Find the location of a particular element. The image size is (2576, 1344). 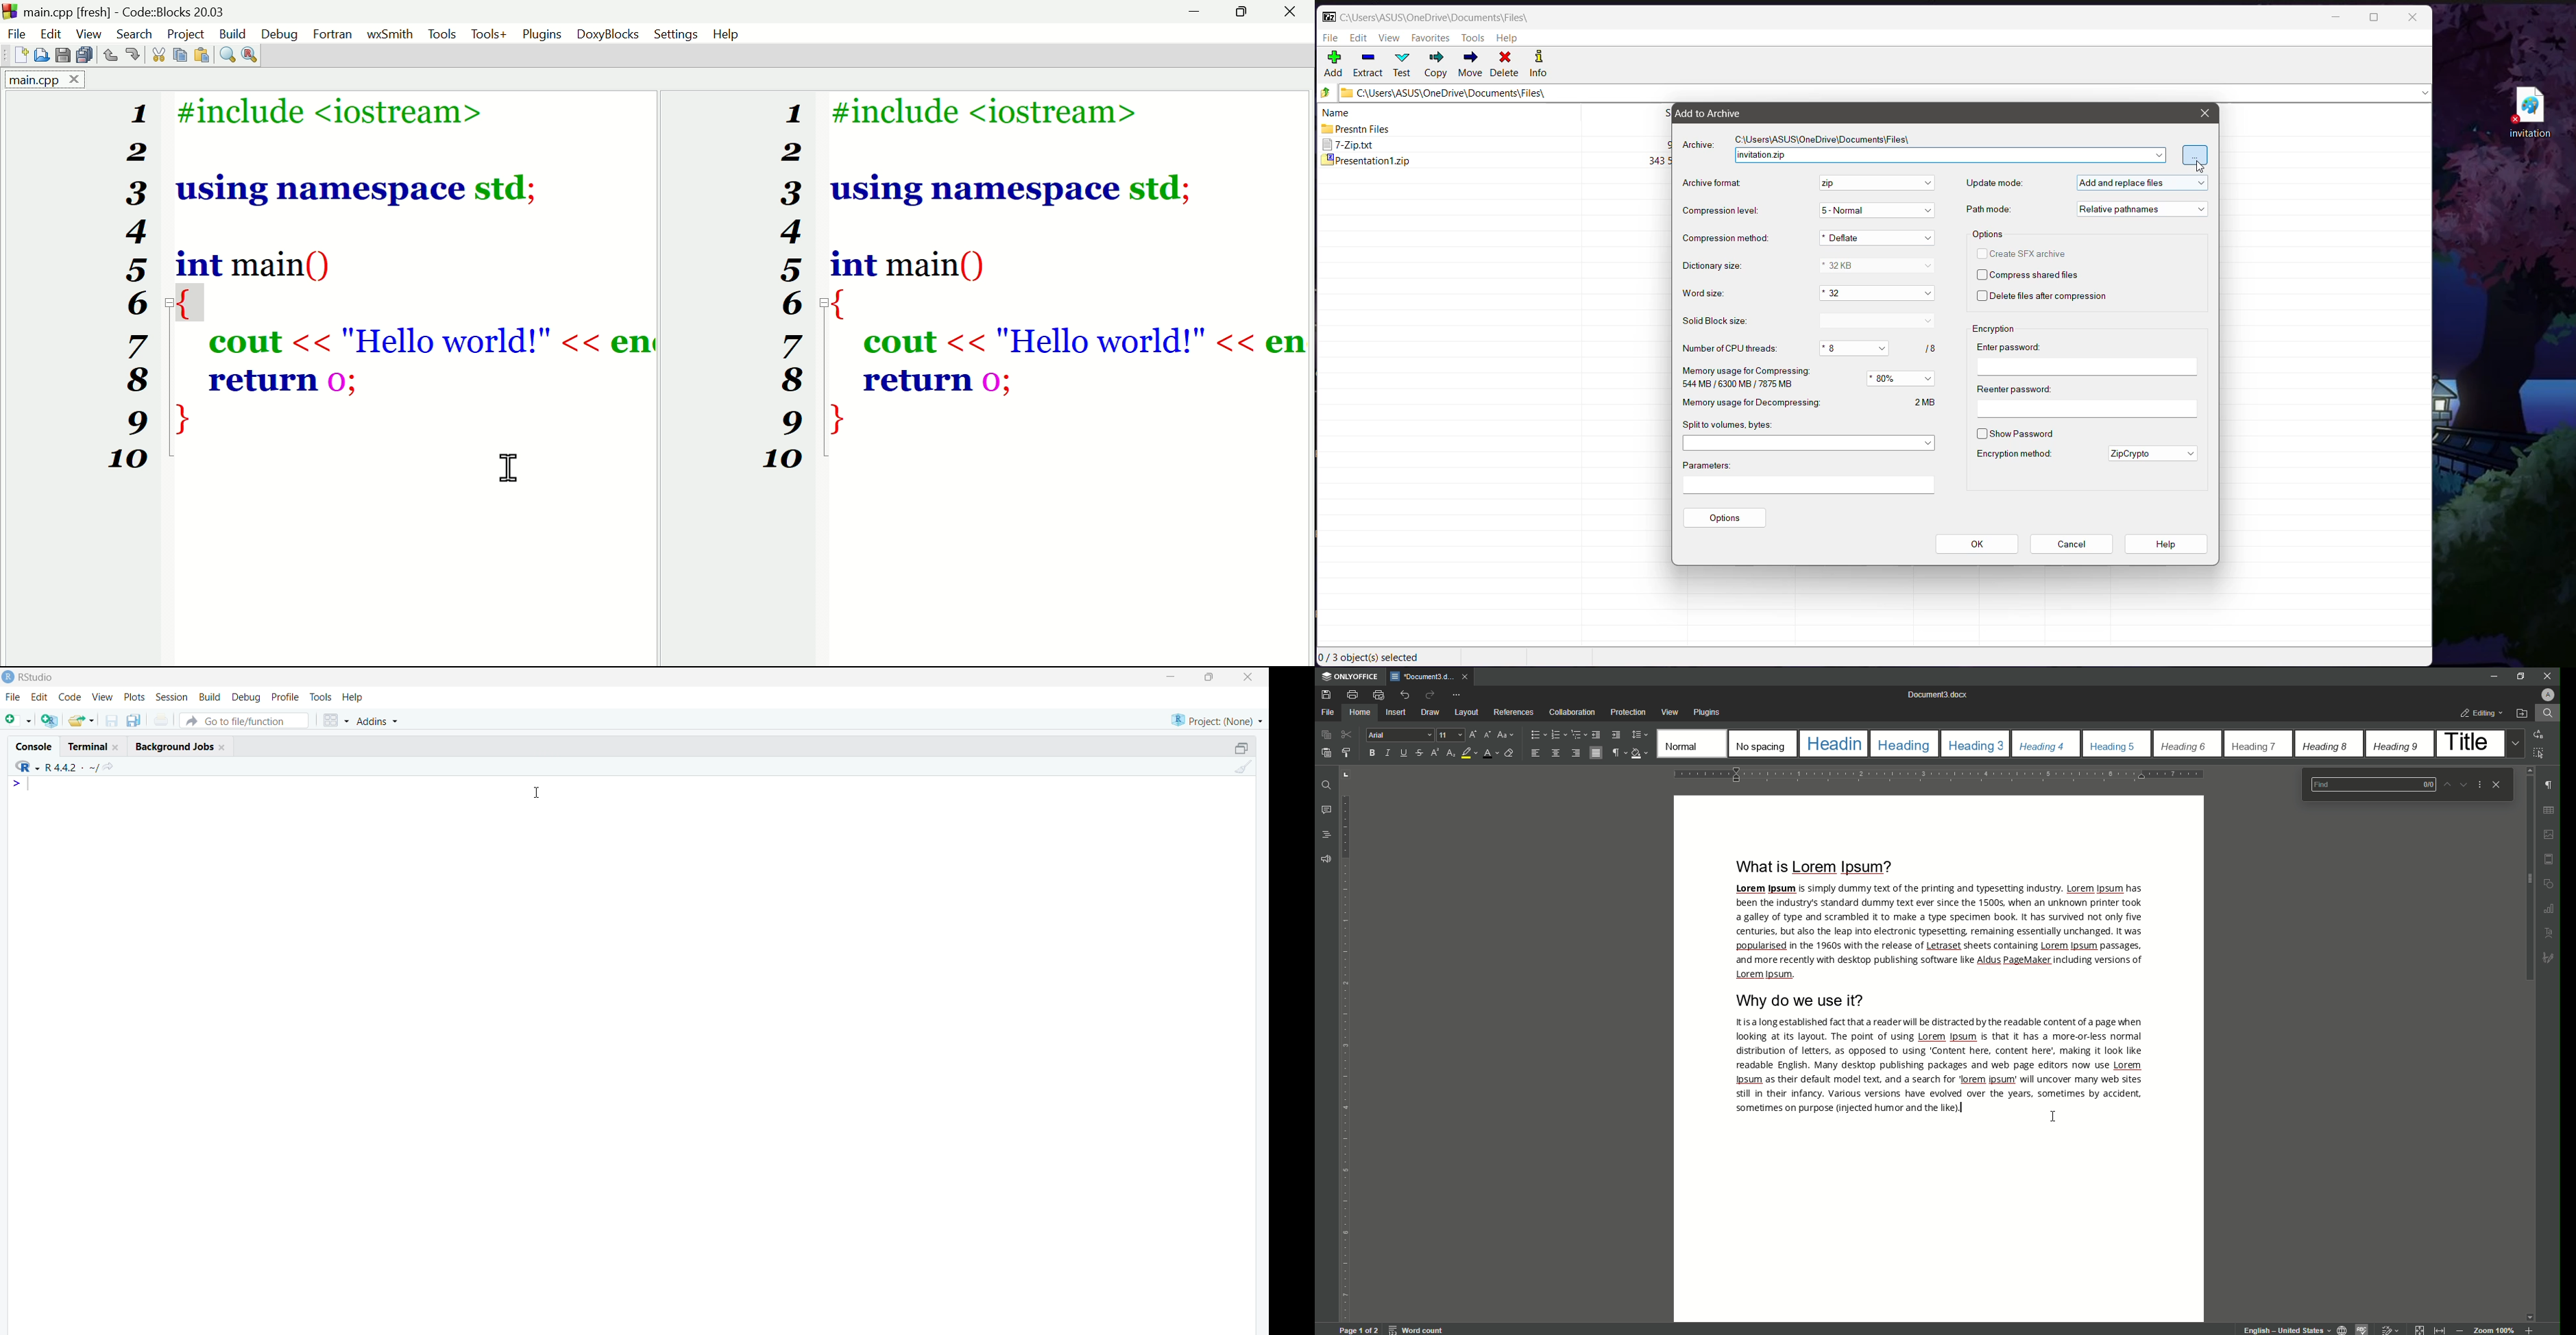

Set the Compression method is located at coordinates (1879, 238).